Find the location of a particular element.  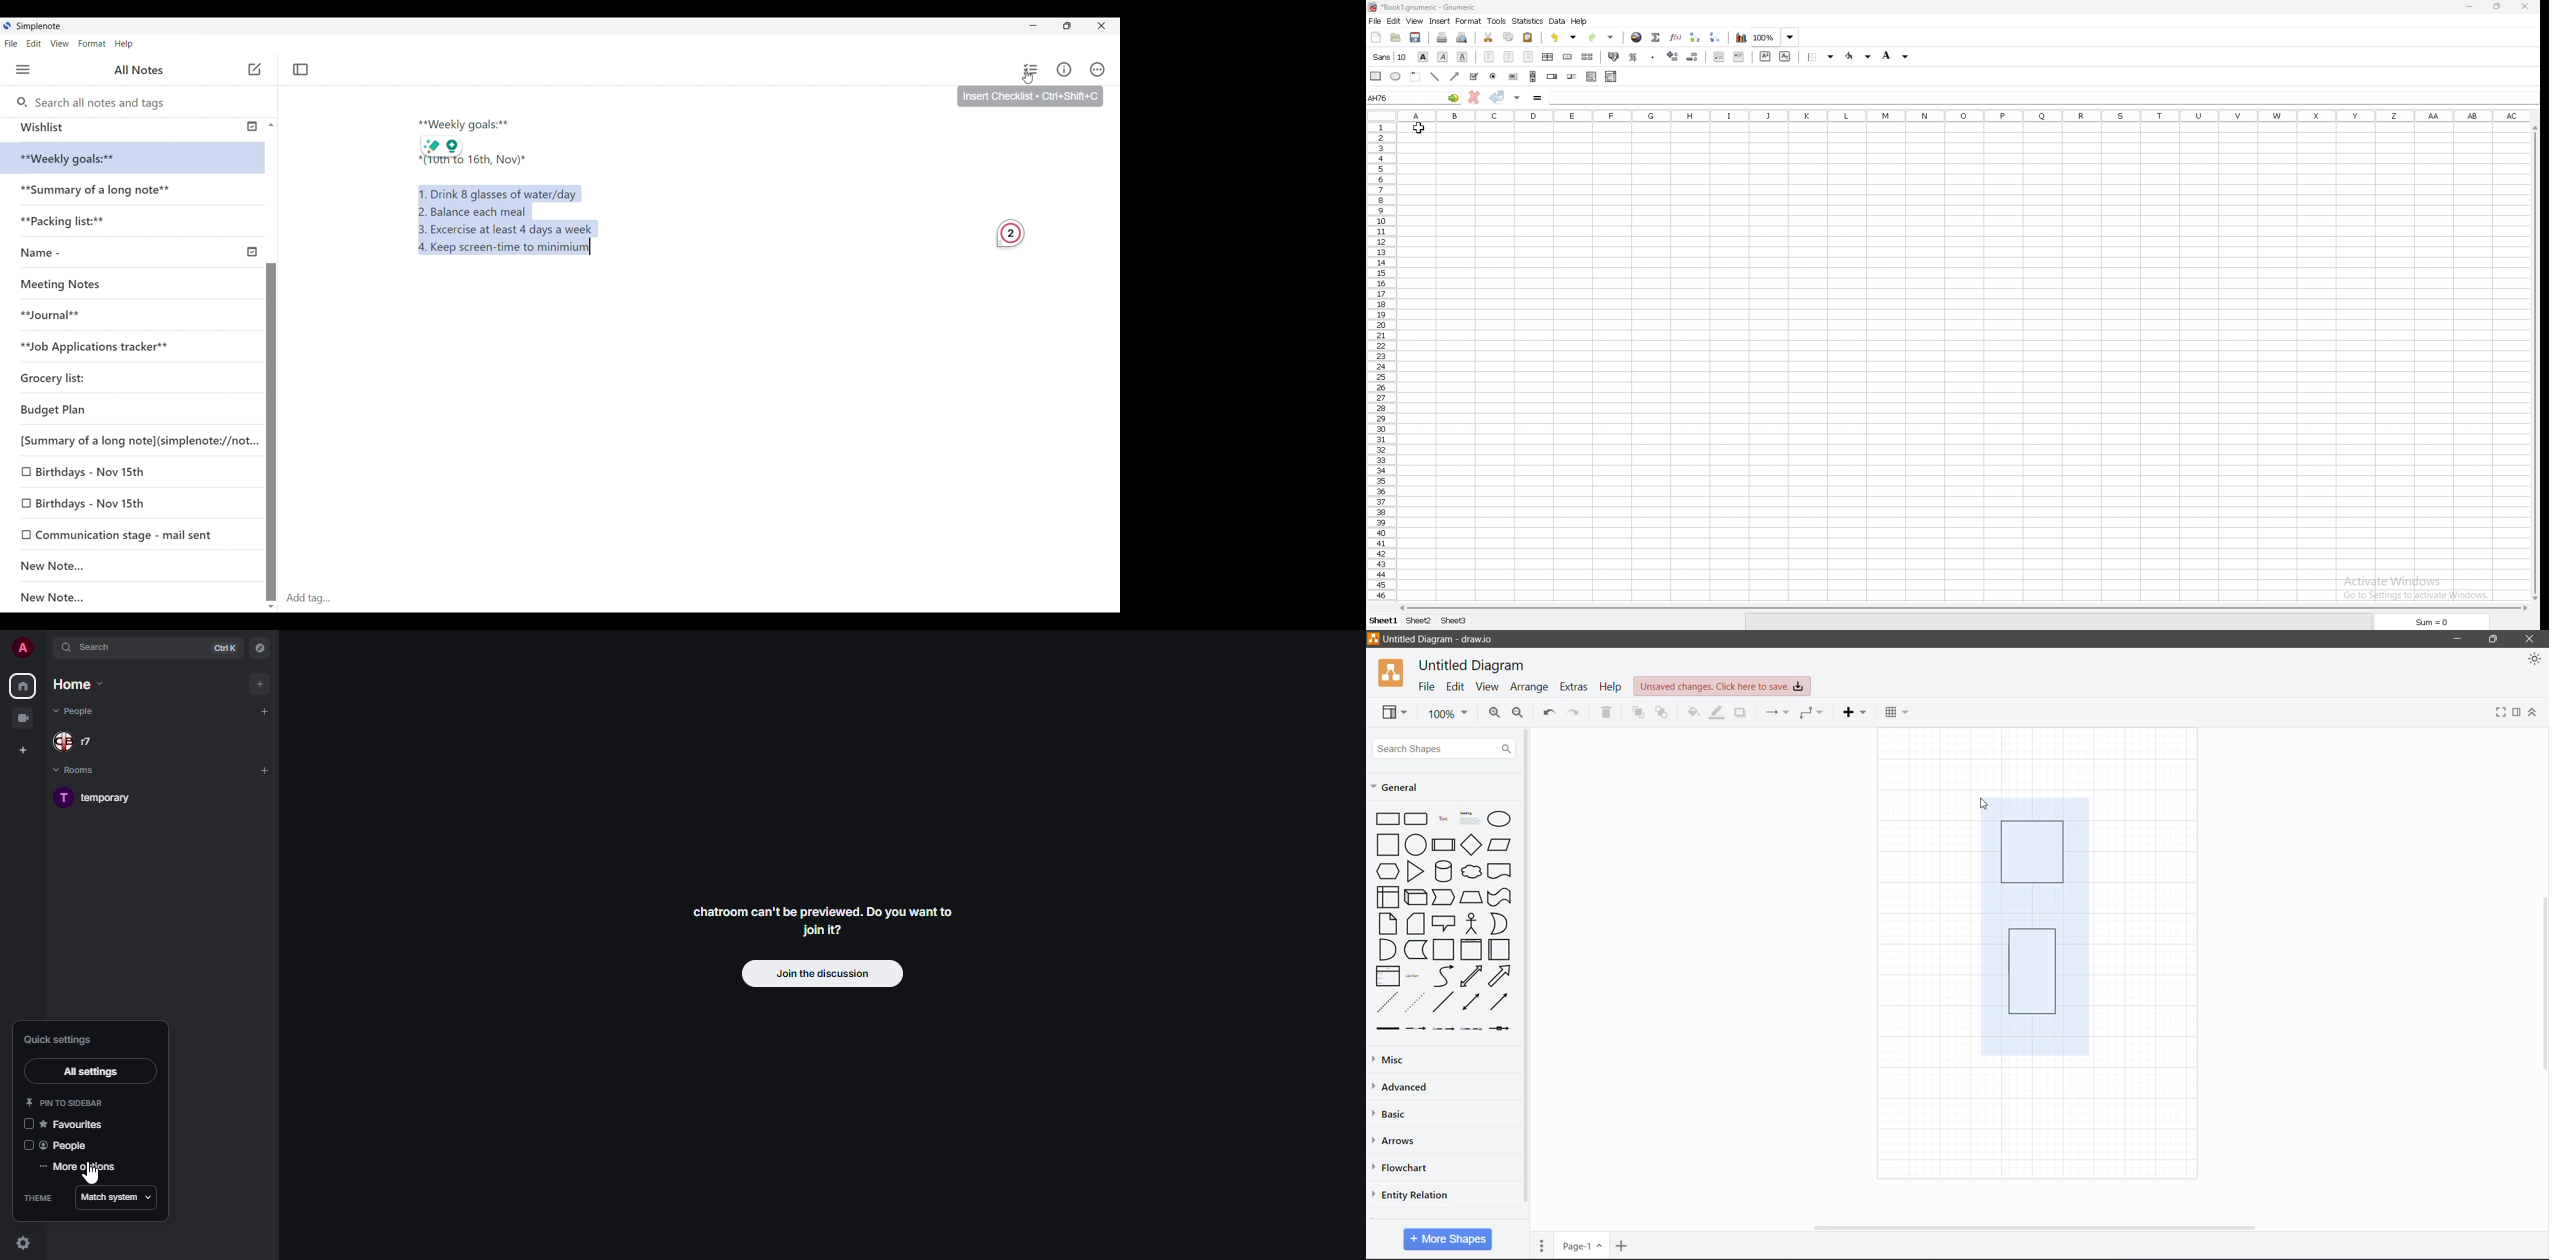

edit is located at coordinates (1395, 20).